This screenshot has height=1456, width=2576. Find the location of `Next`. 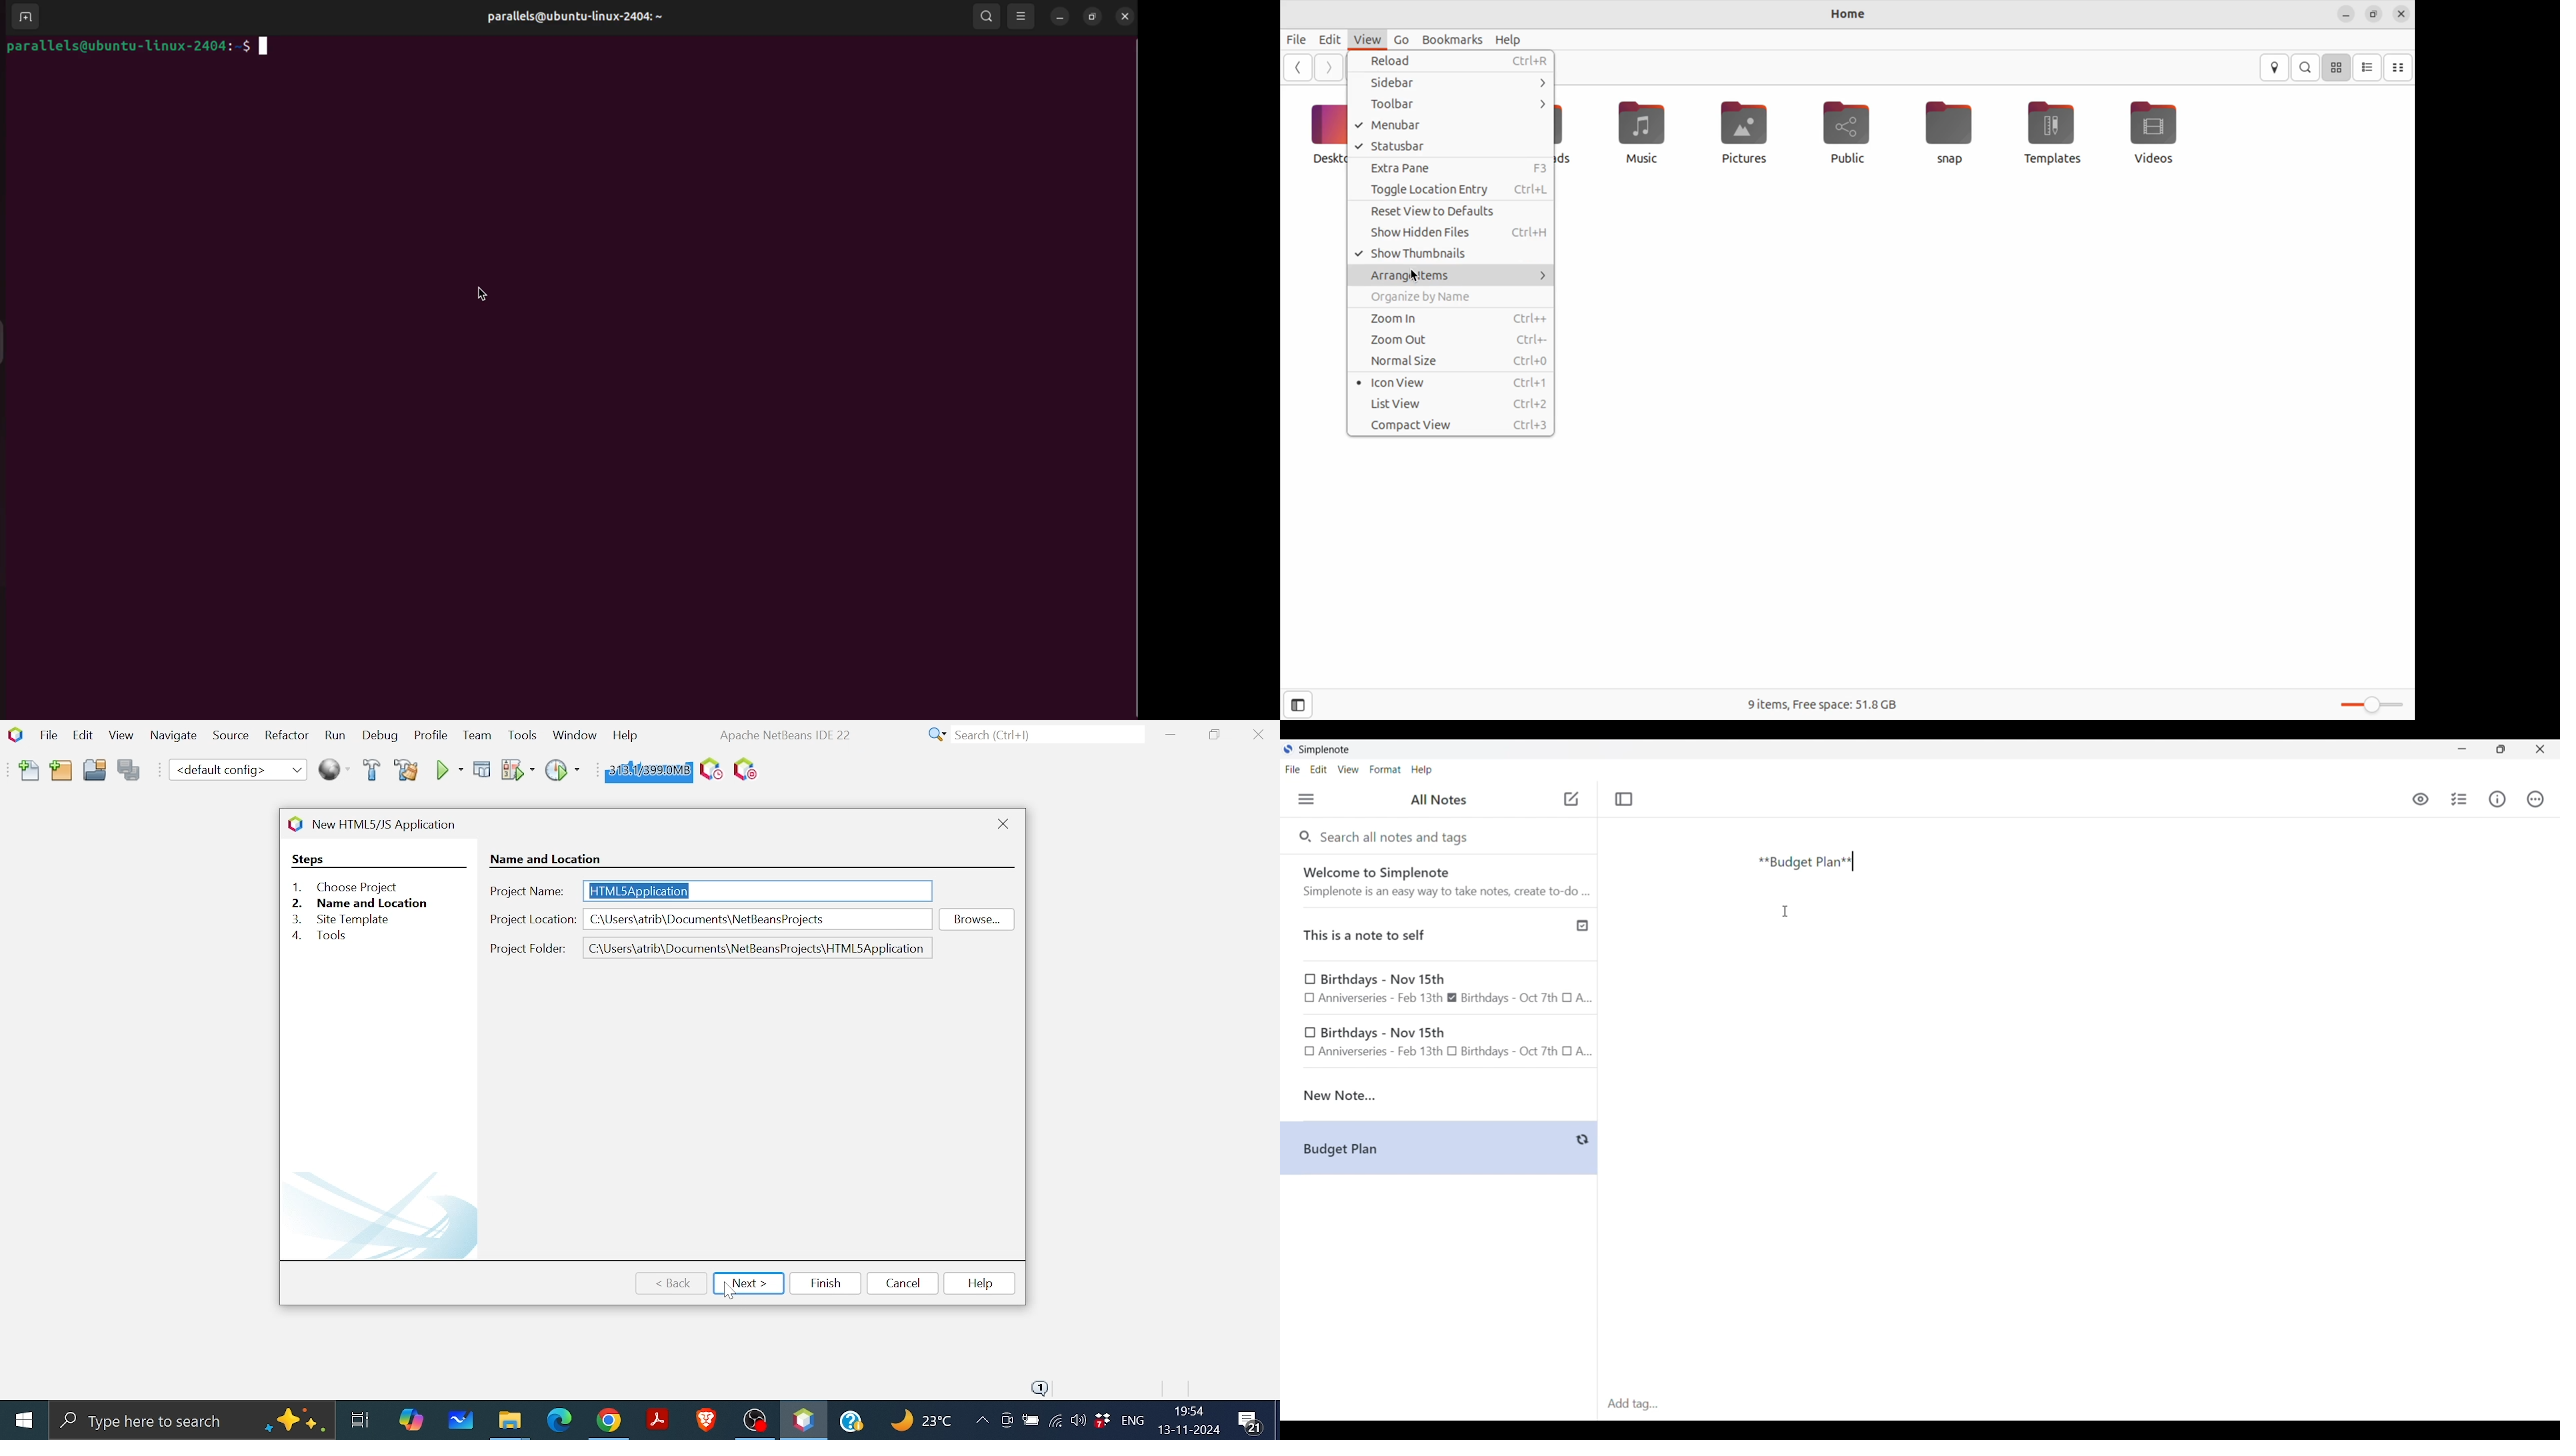

Next is located at coordinates (748, 1283).